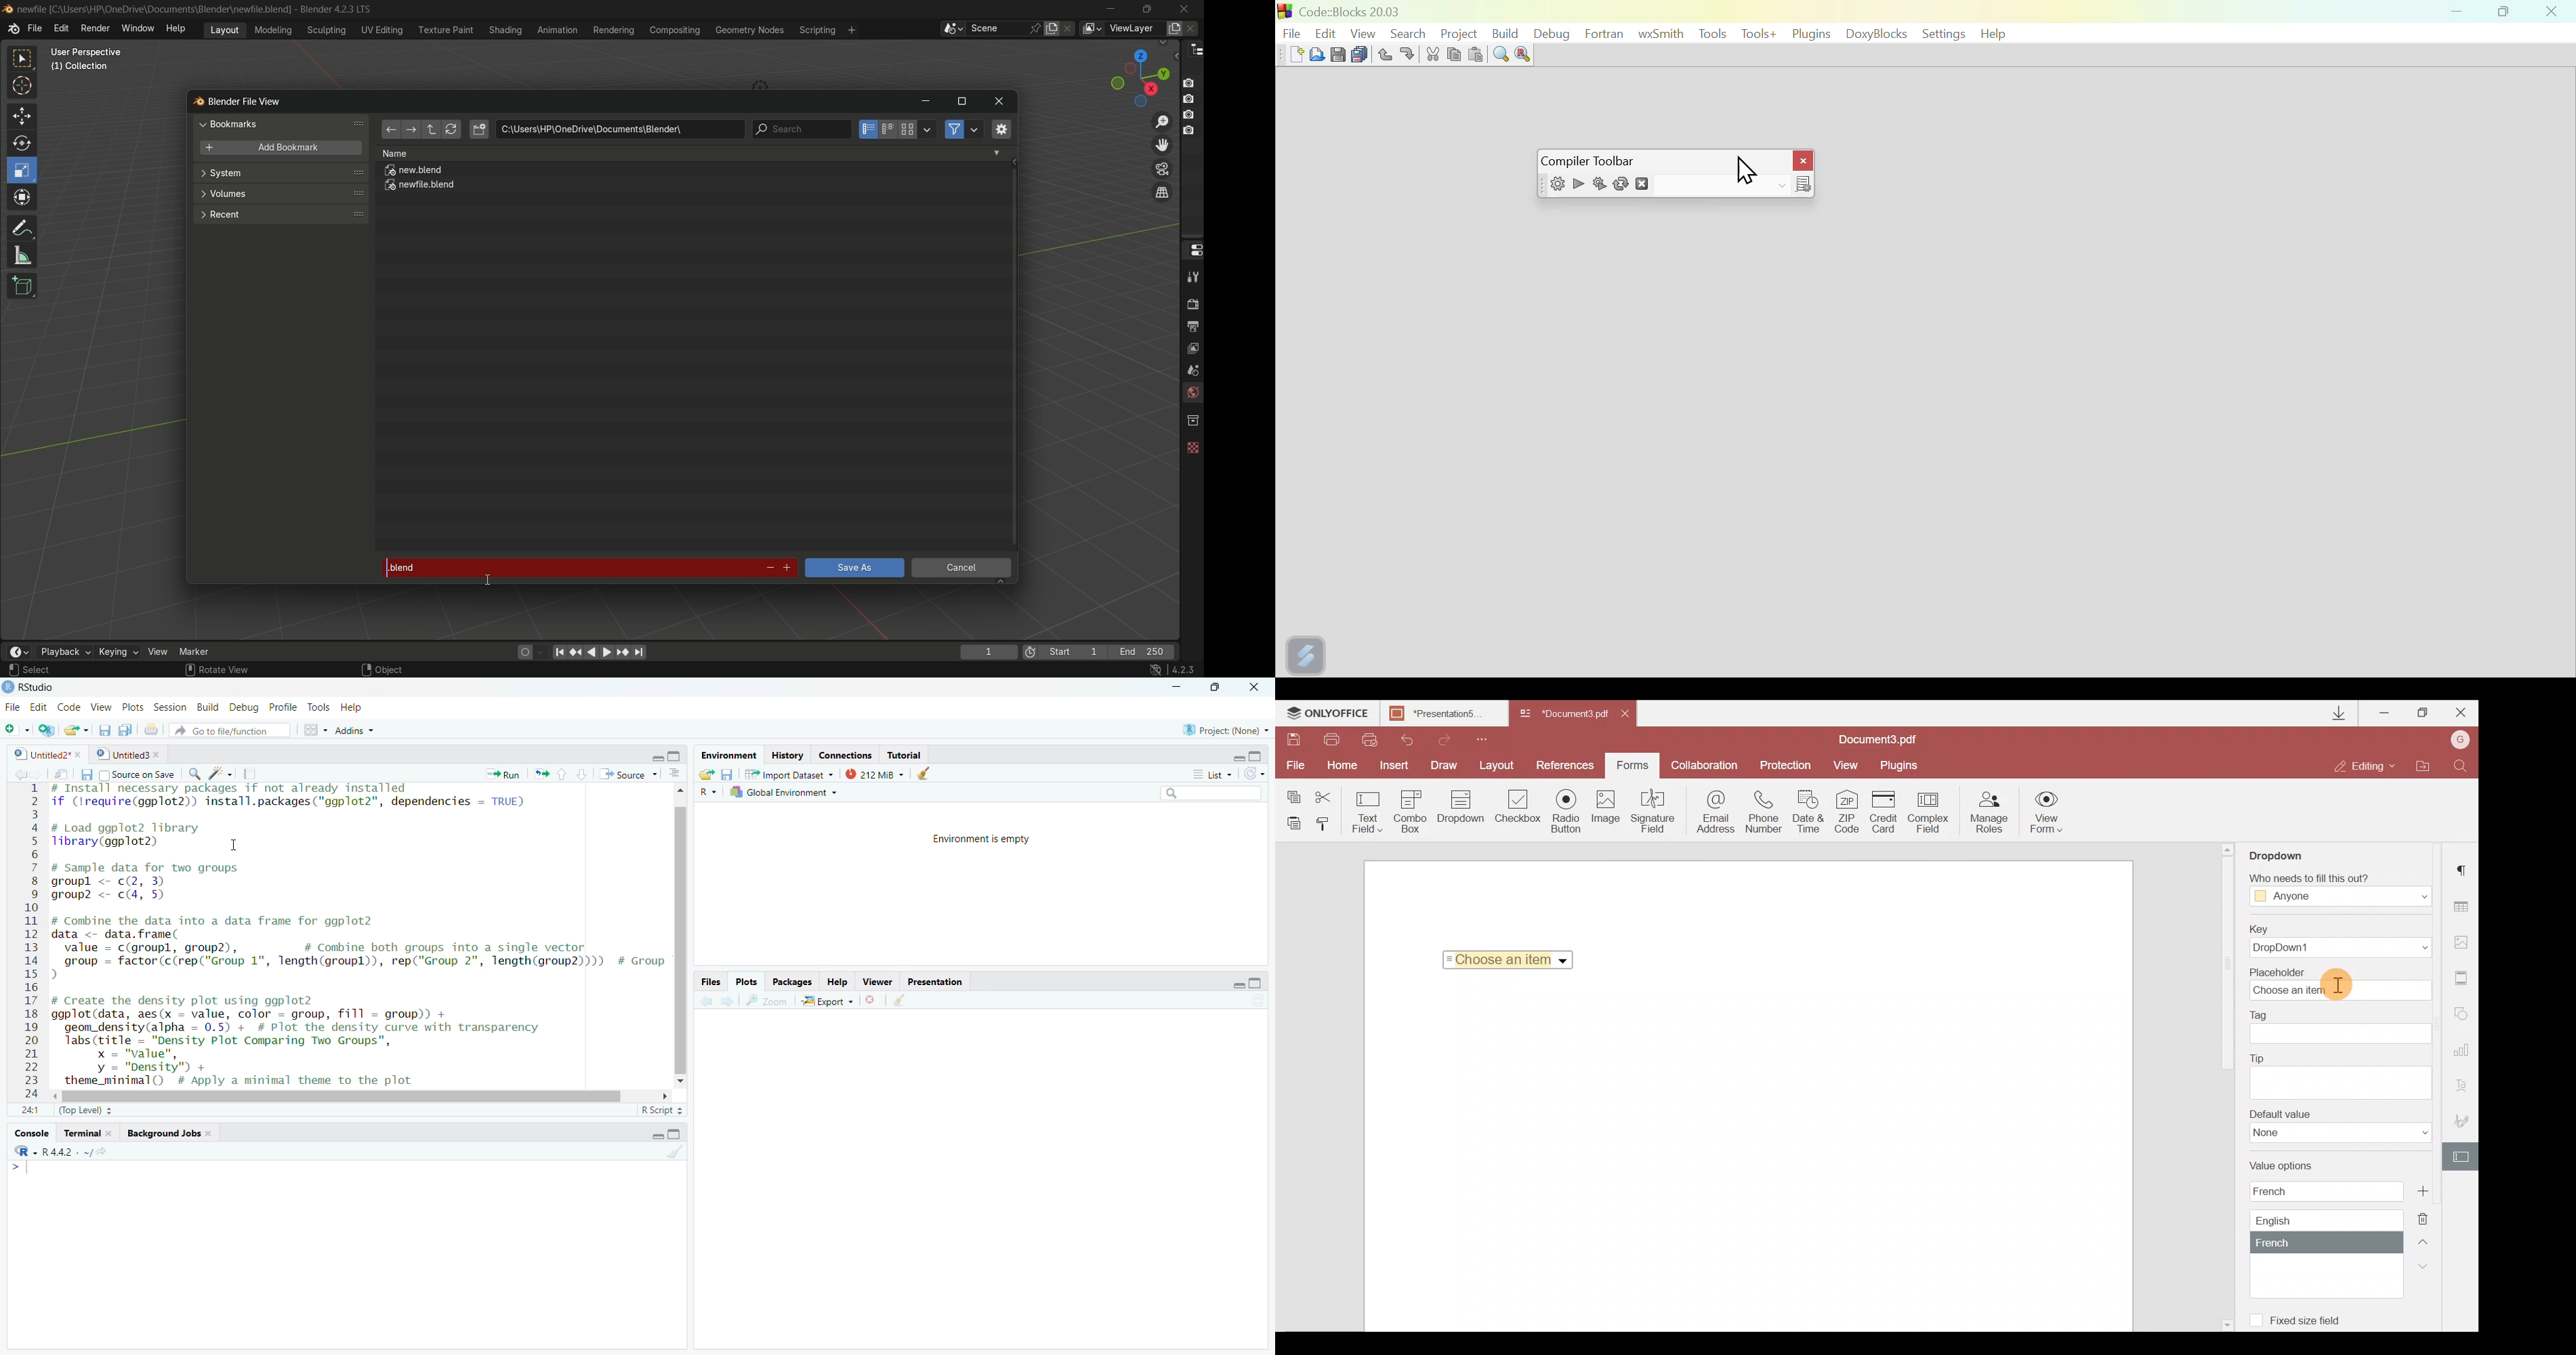  I want to click on Blender 4.2.3, so click(332, 9).